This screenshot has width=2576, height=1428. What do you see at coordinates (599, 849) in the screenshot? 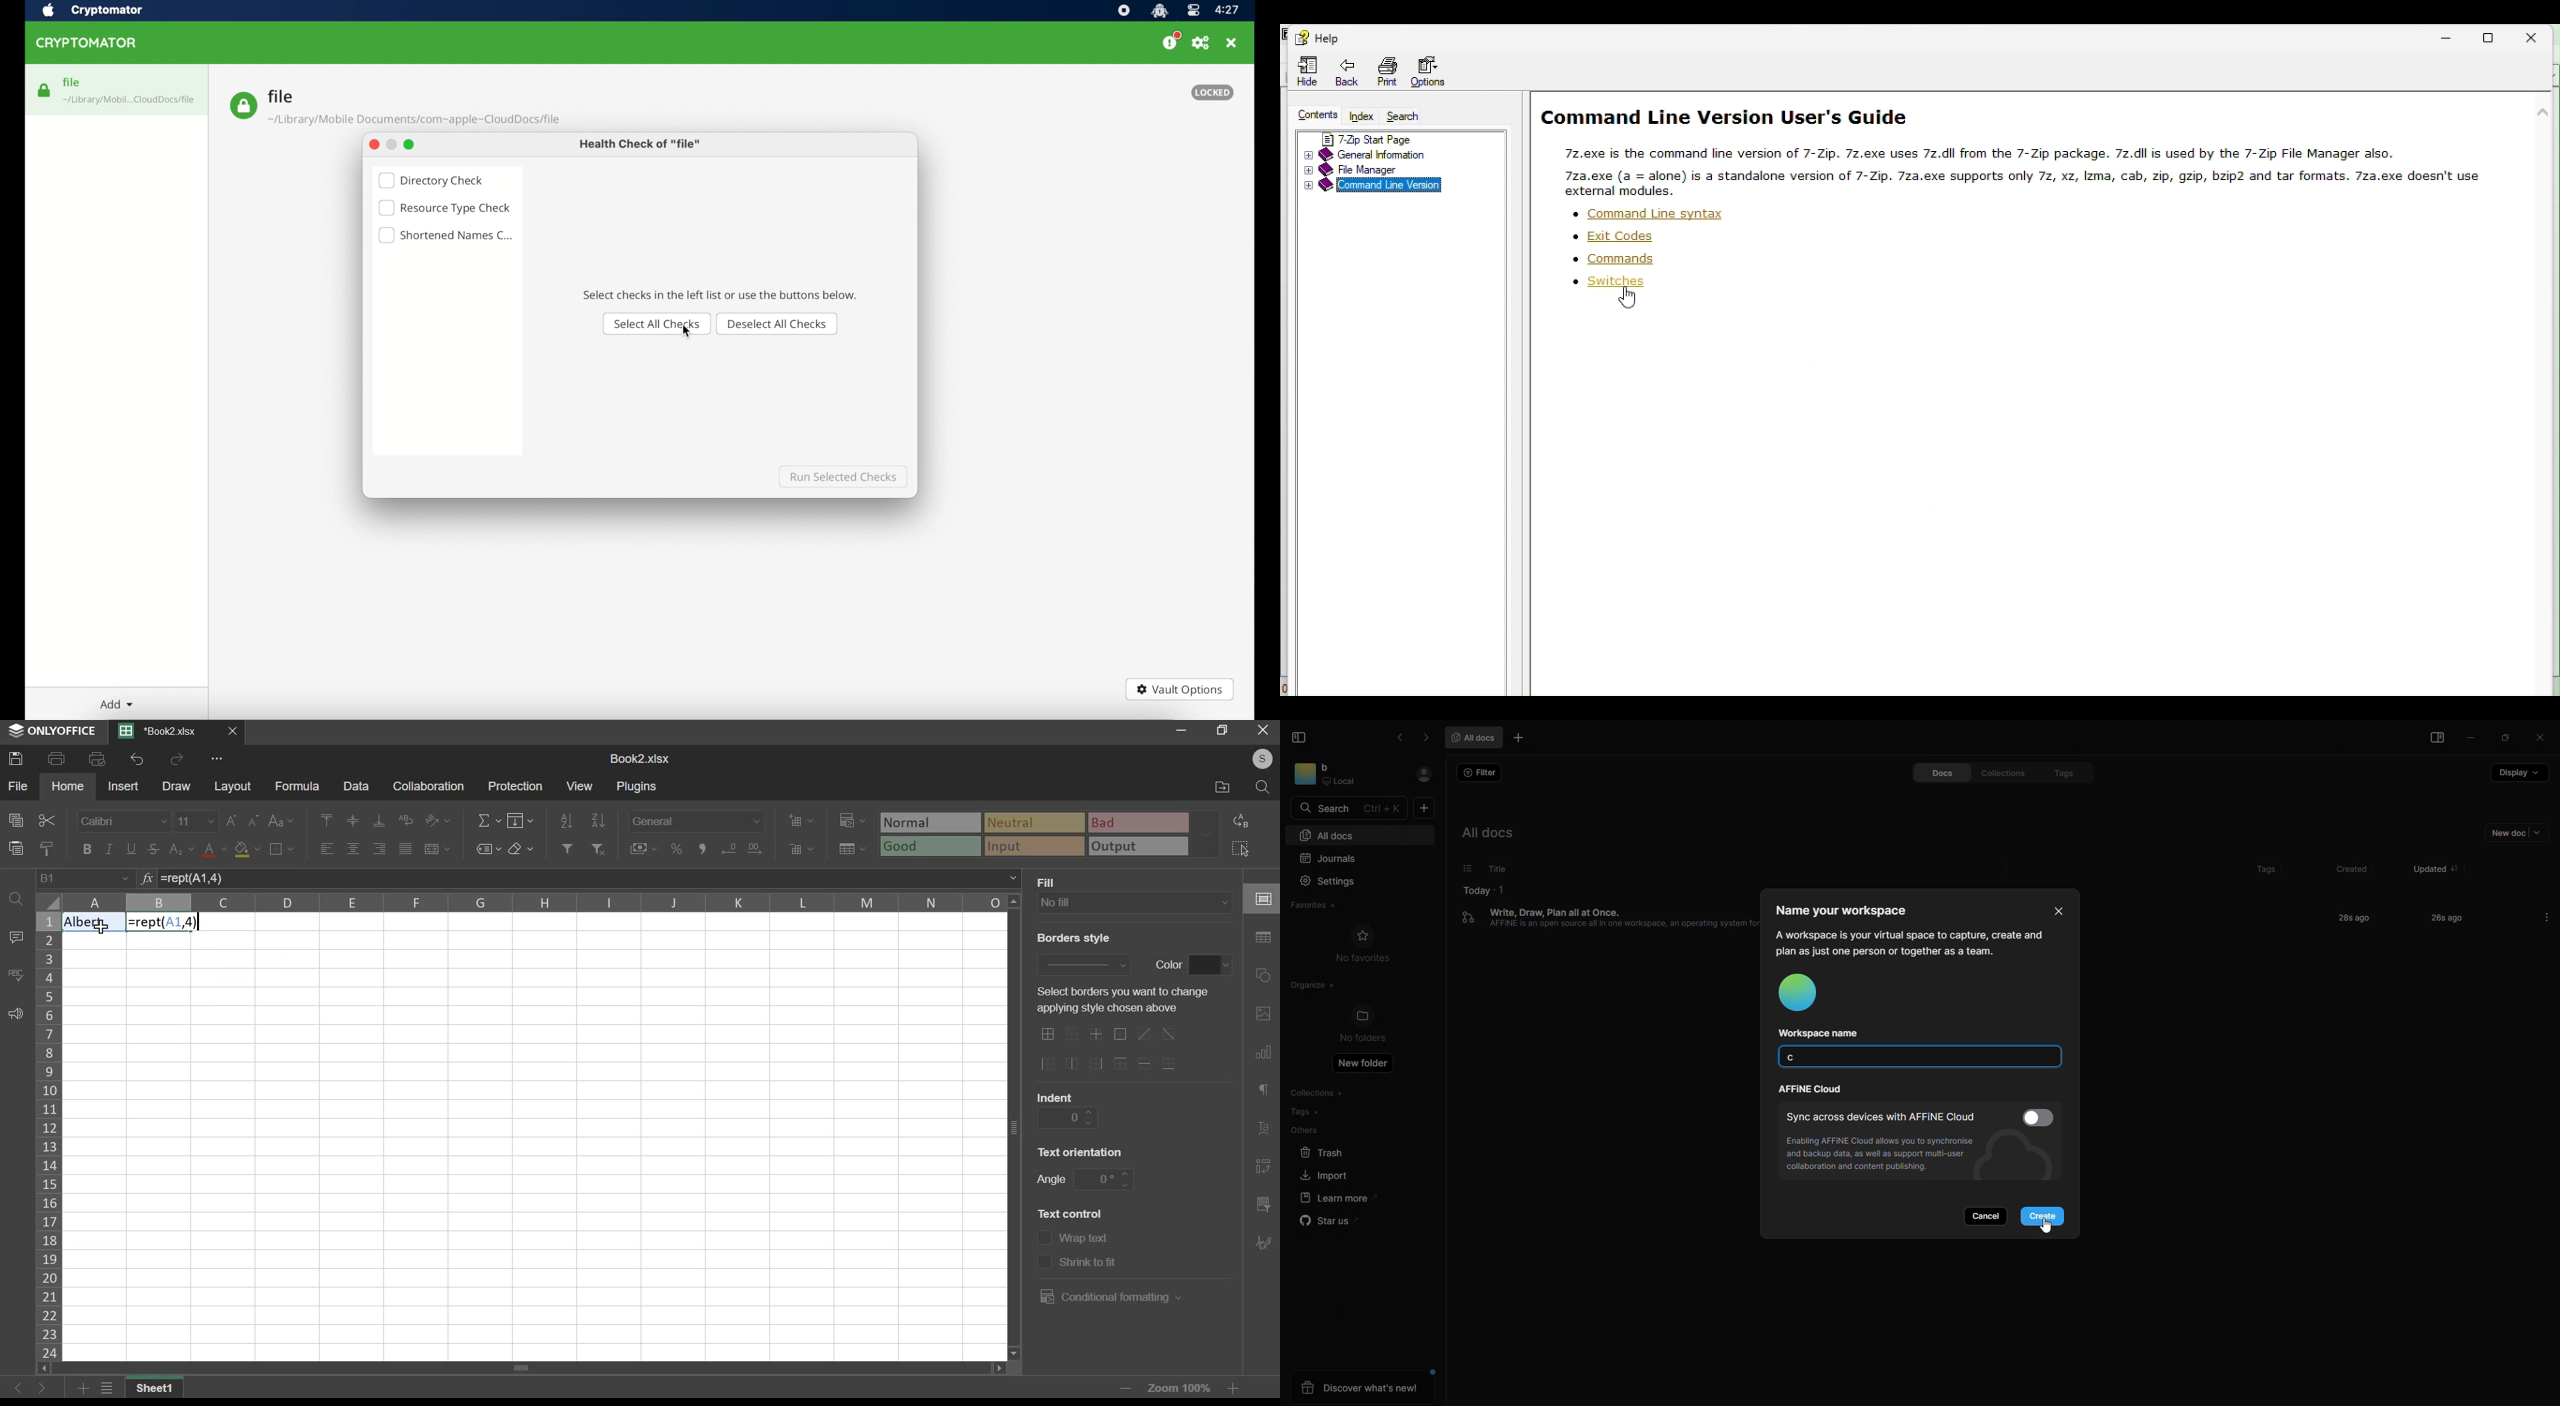
I see `remove filter` at bounding box center [599, 849].